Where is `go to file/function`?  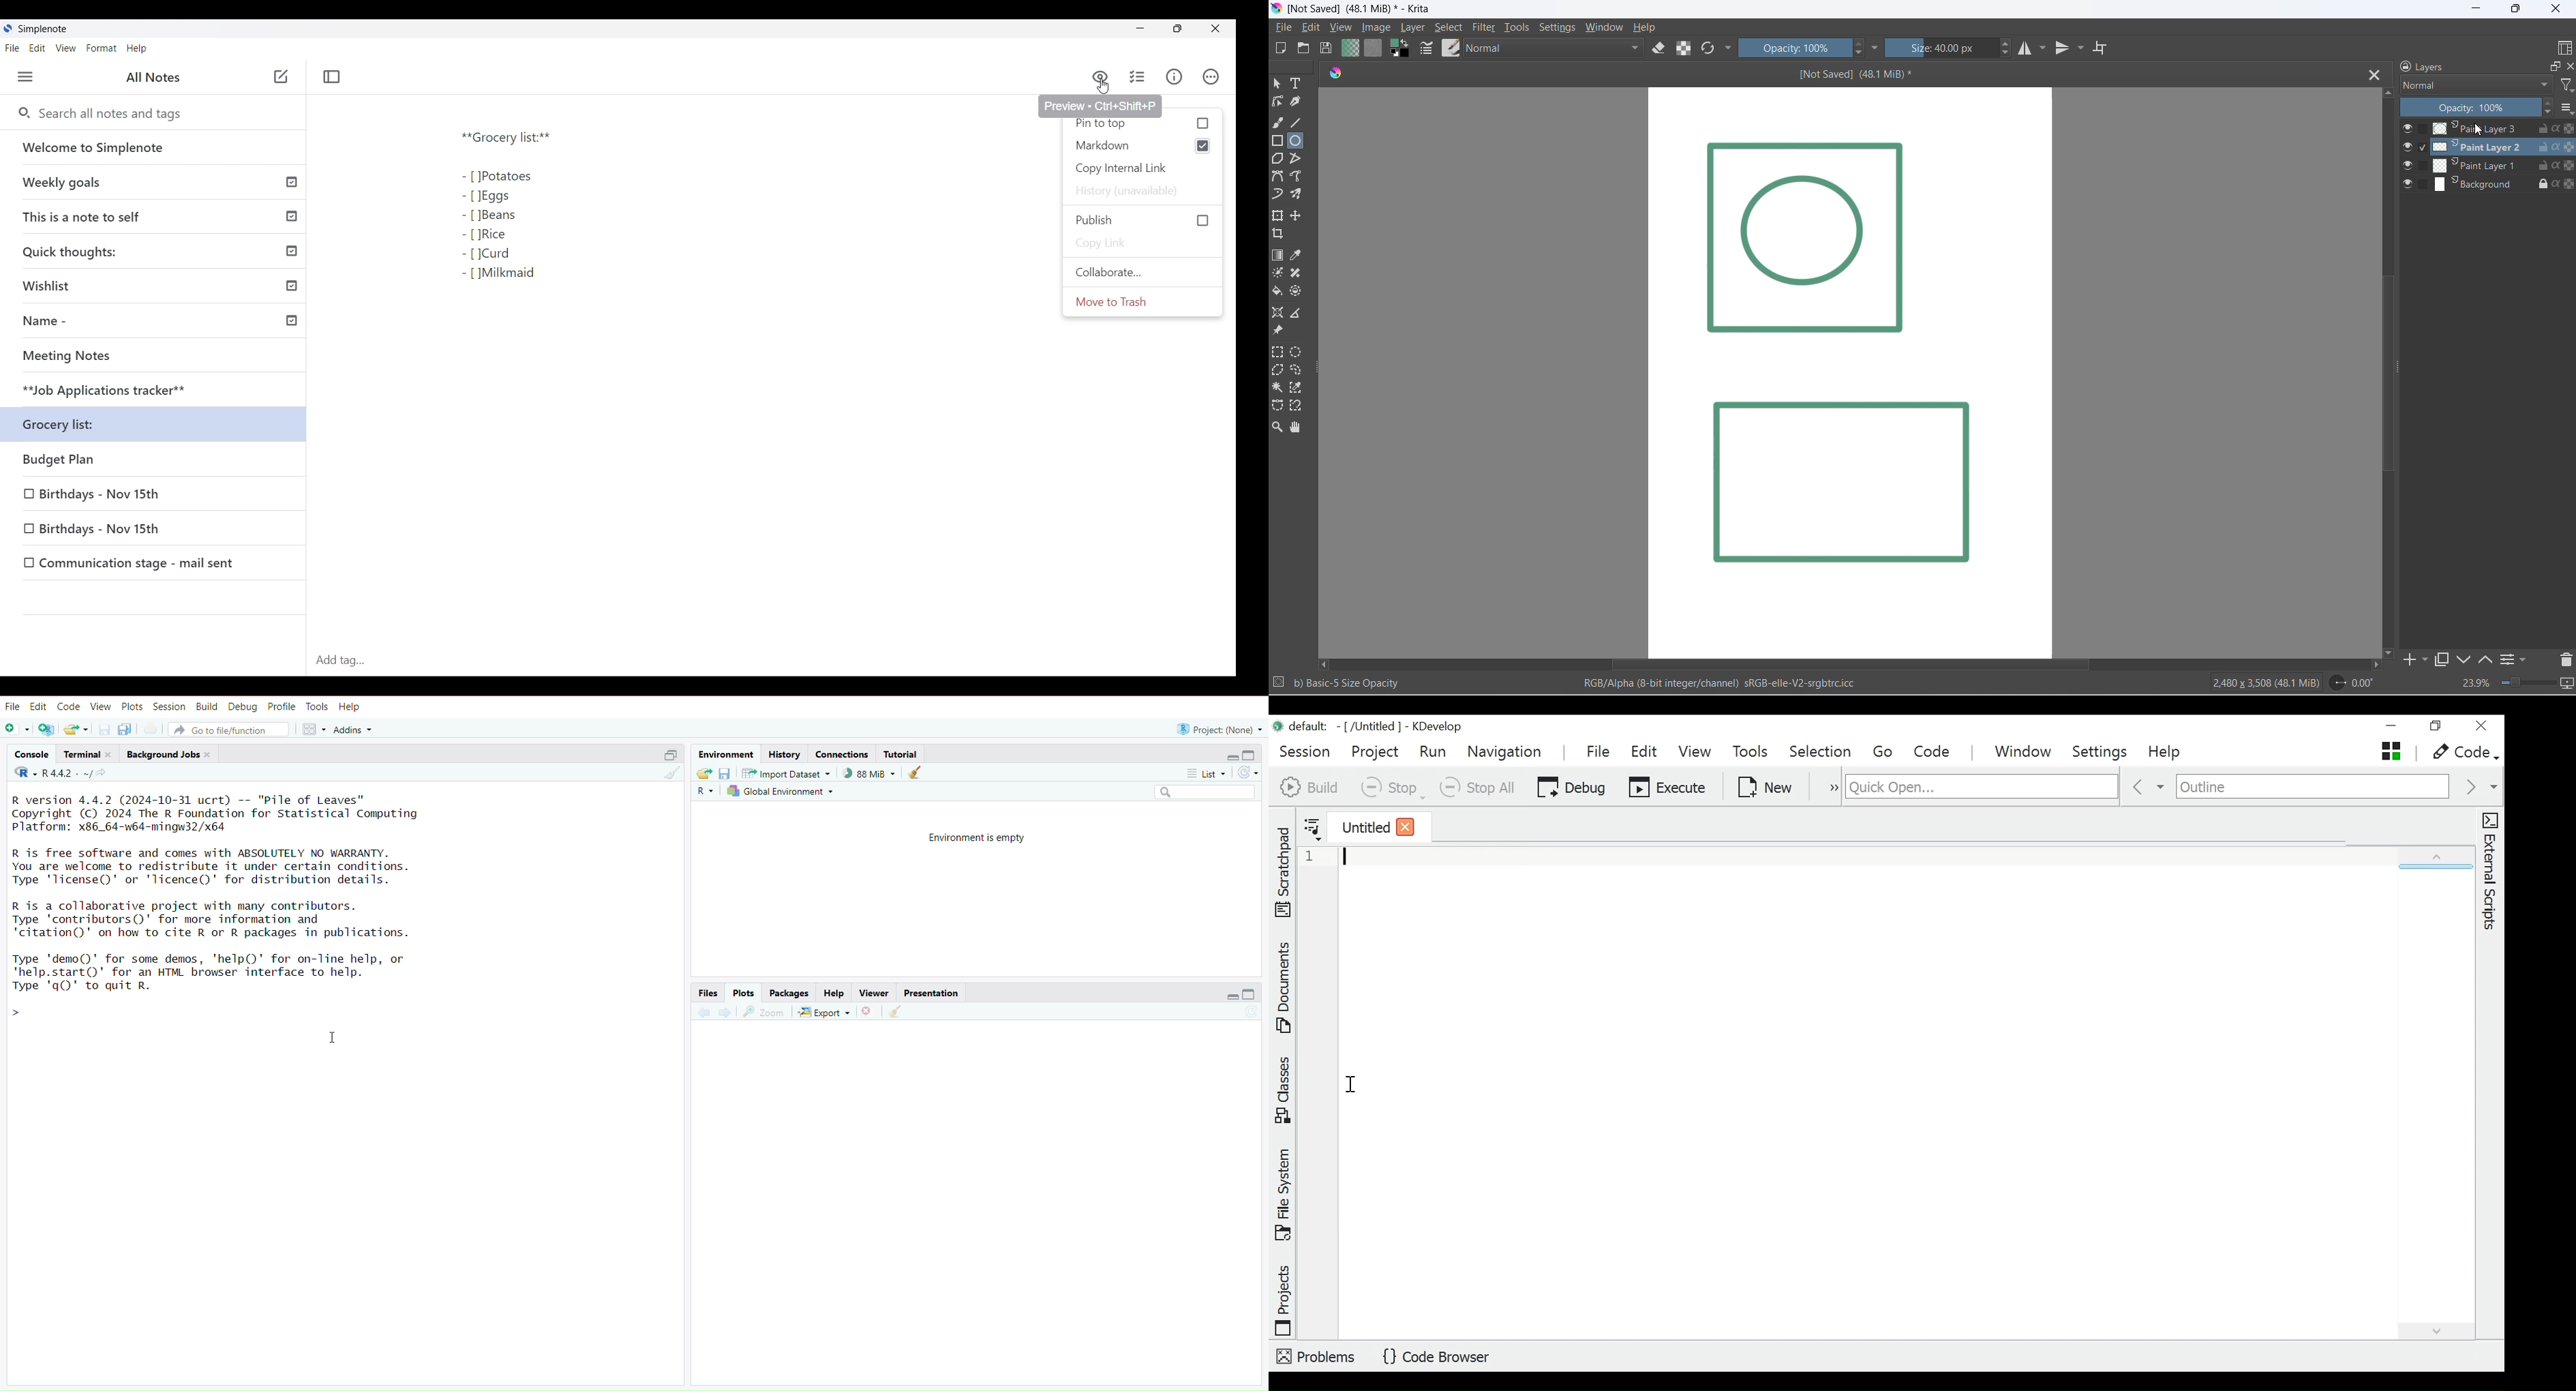 go to file/function is located at coordinates (232, 729).